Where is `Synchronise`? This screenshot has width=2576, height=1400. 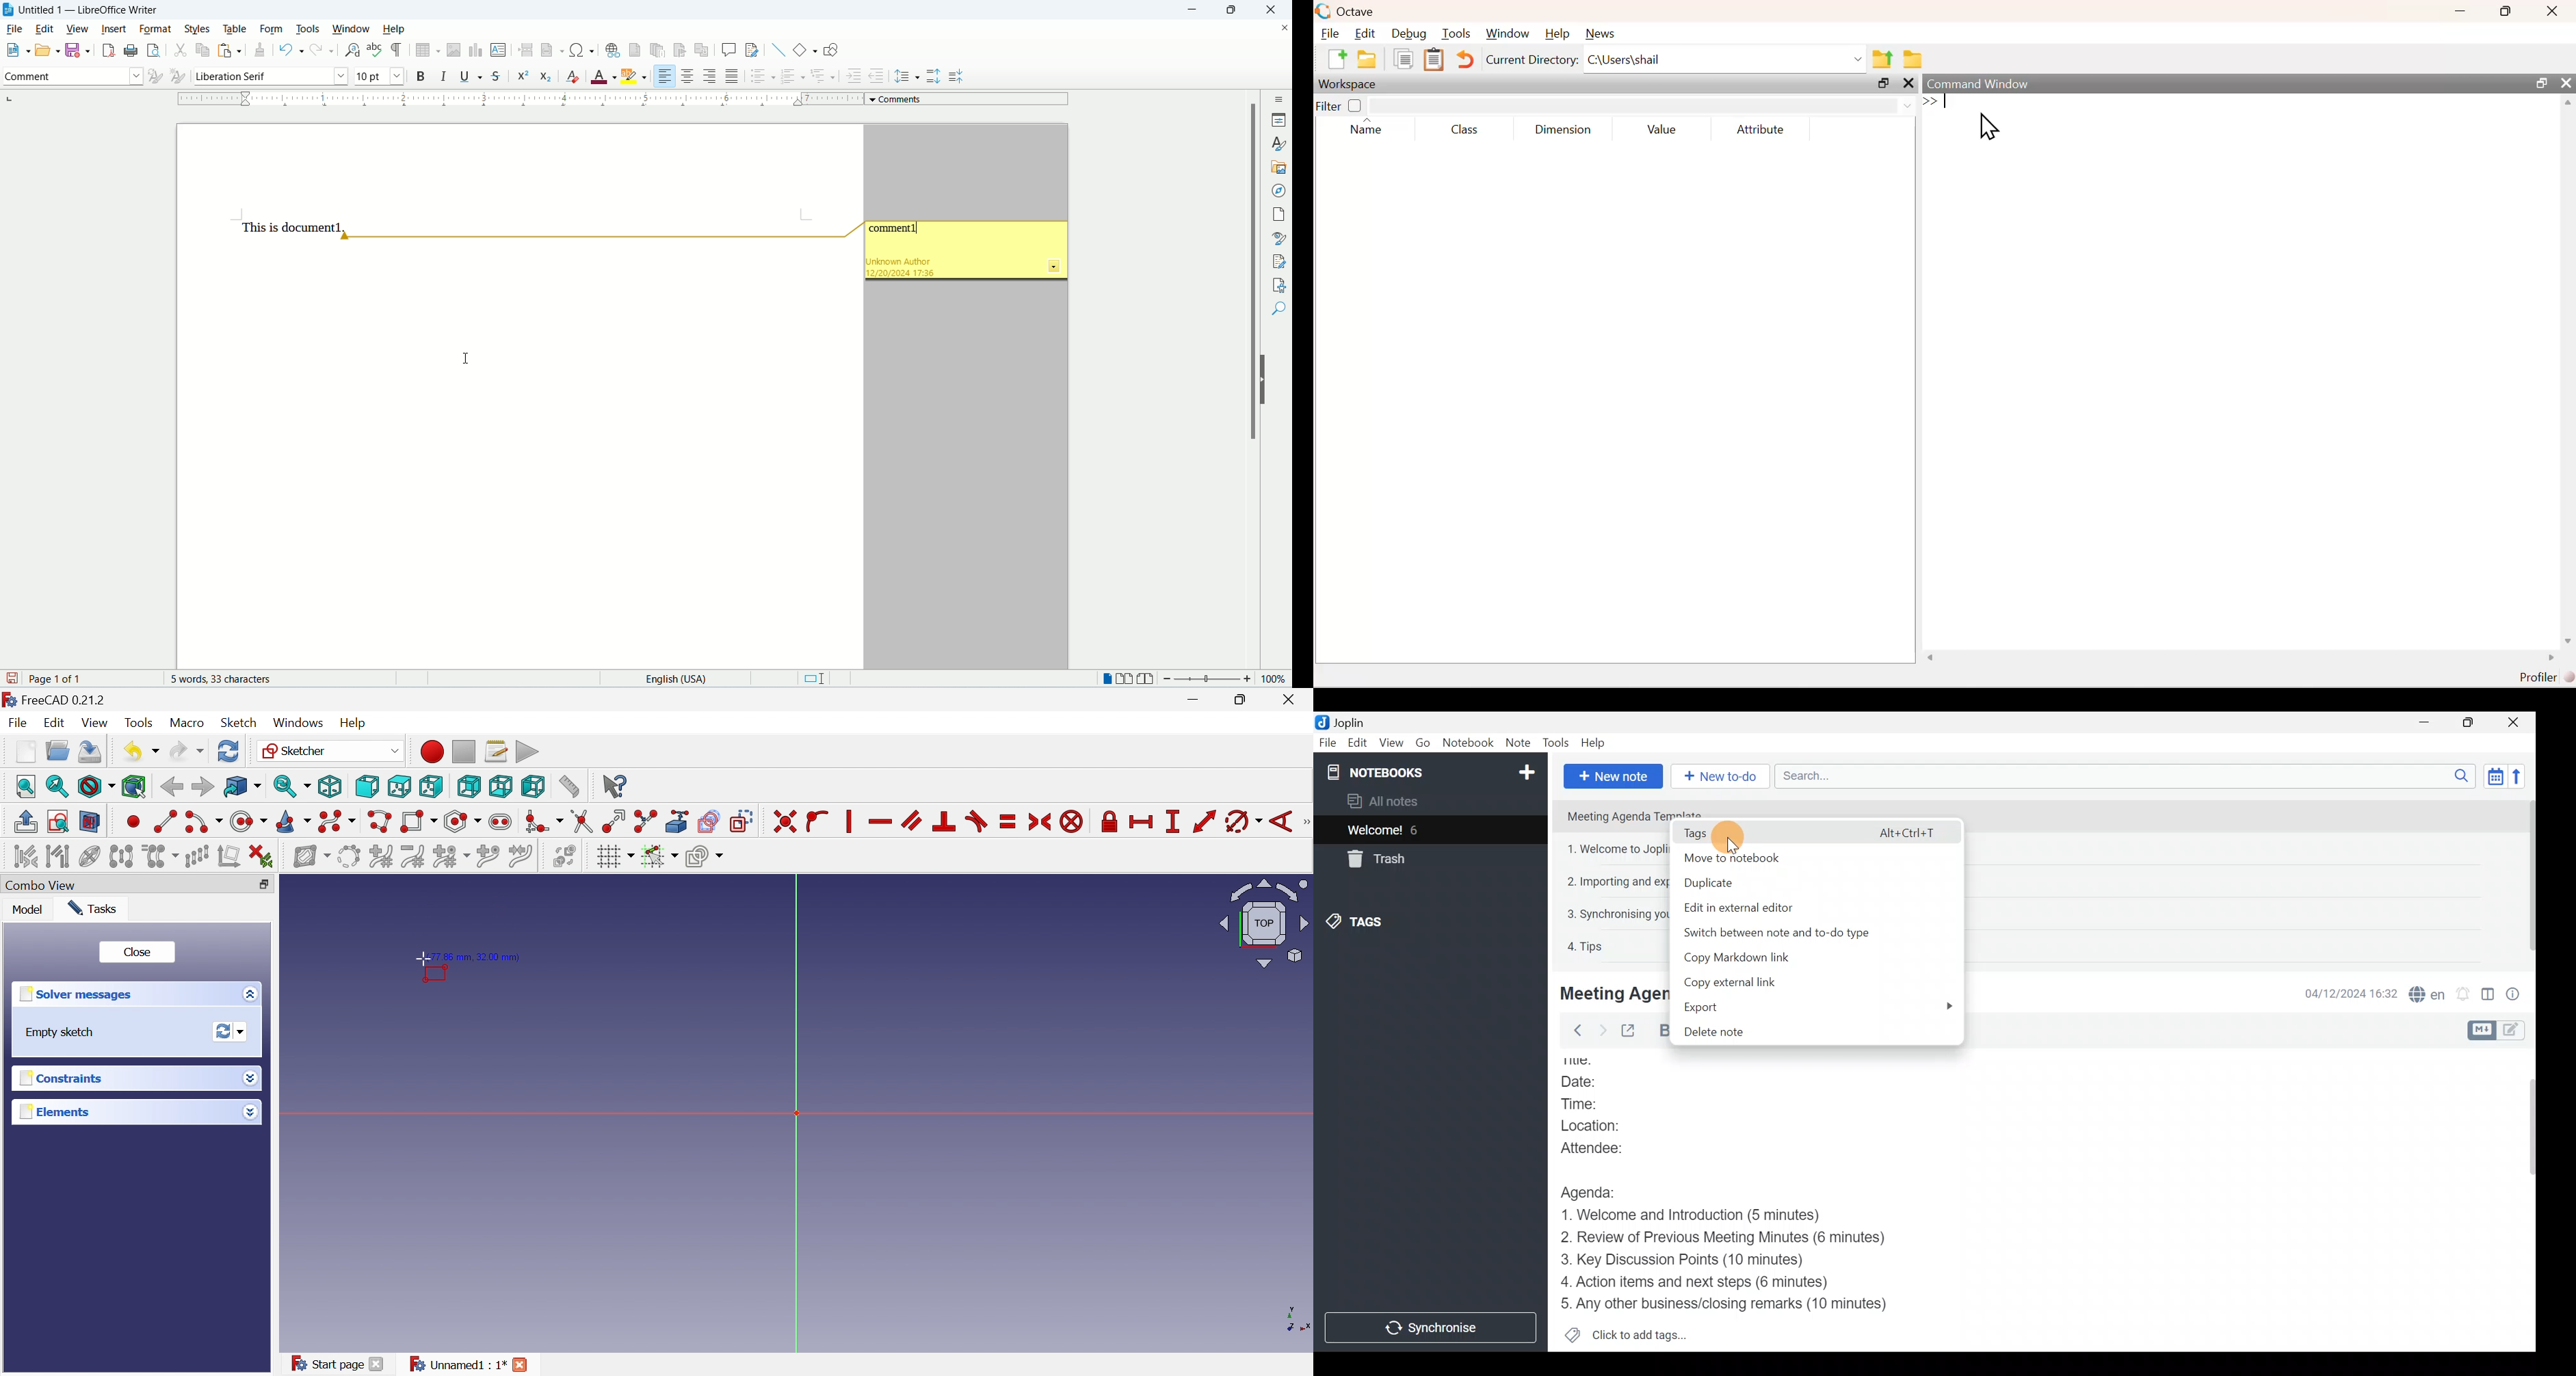 Synchronise is located at coordinates (1429, 1326).